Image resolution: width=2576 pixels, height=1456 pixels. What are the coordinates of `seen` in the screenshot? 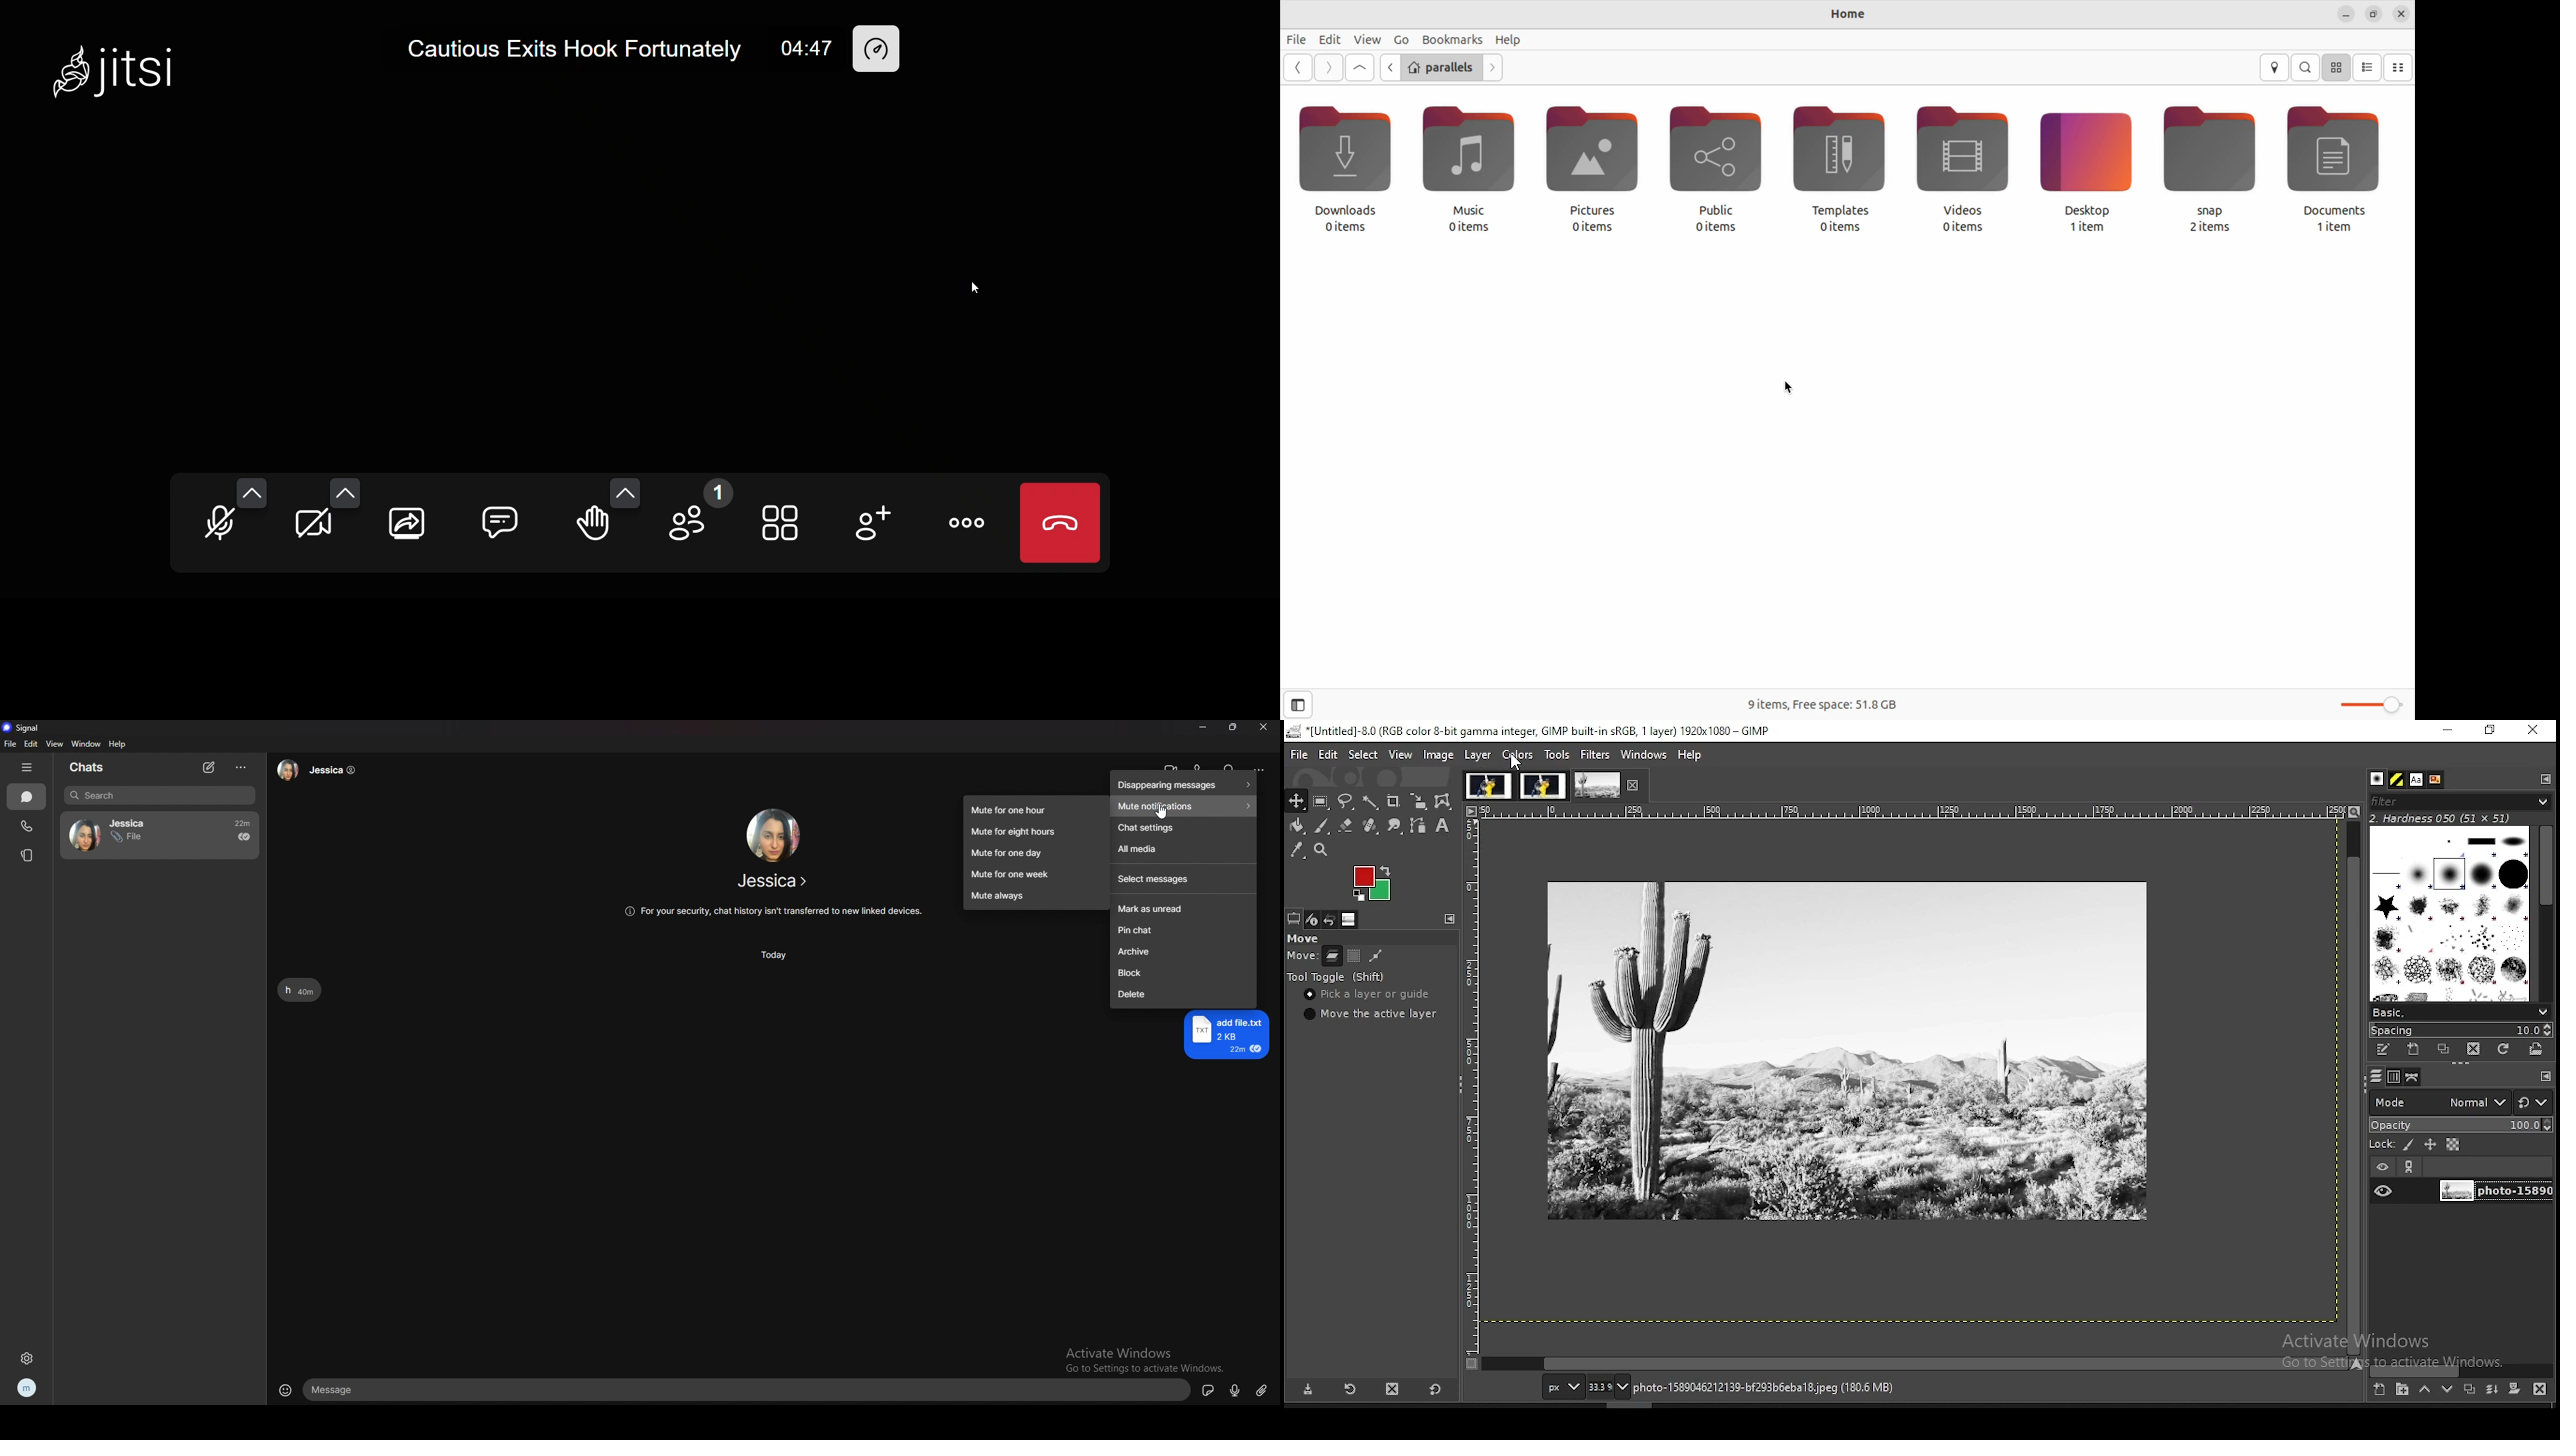 It's located at (244, 837).